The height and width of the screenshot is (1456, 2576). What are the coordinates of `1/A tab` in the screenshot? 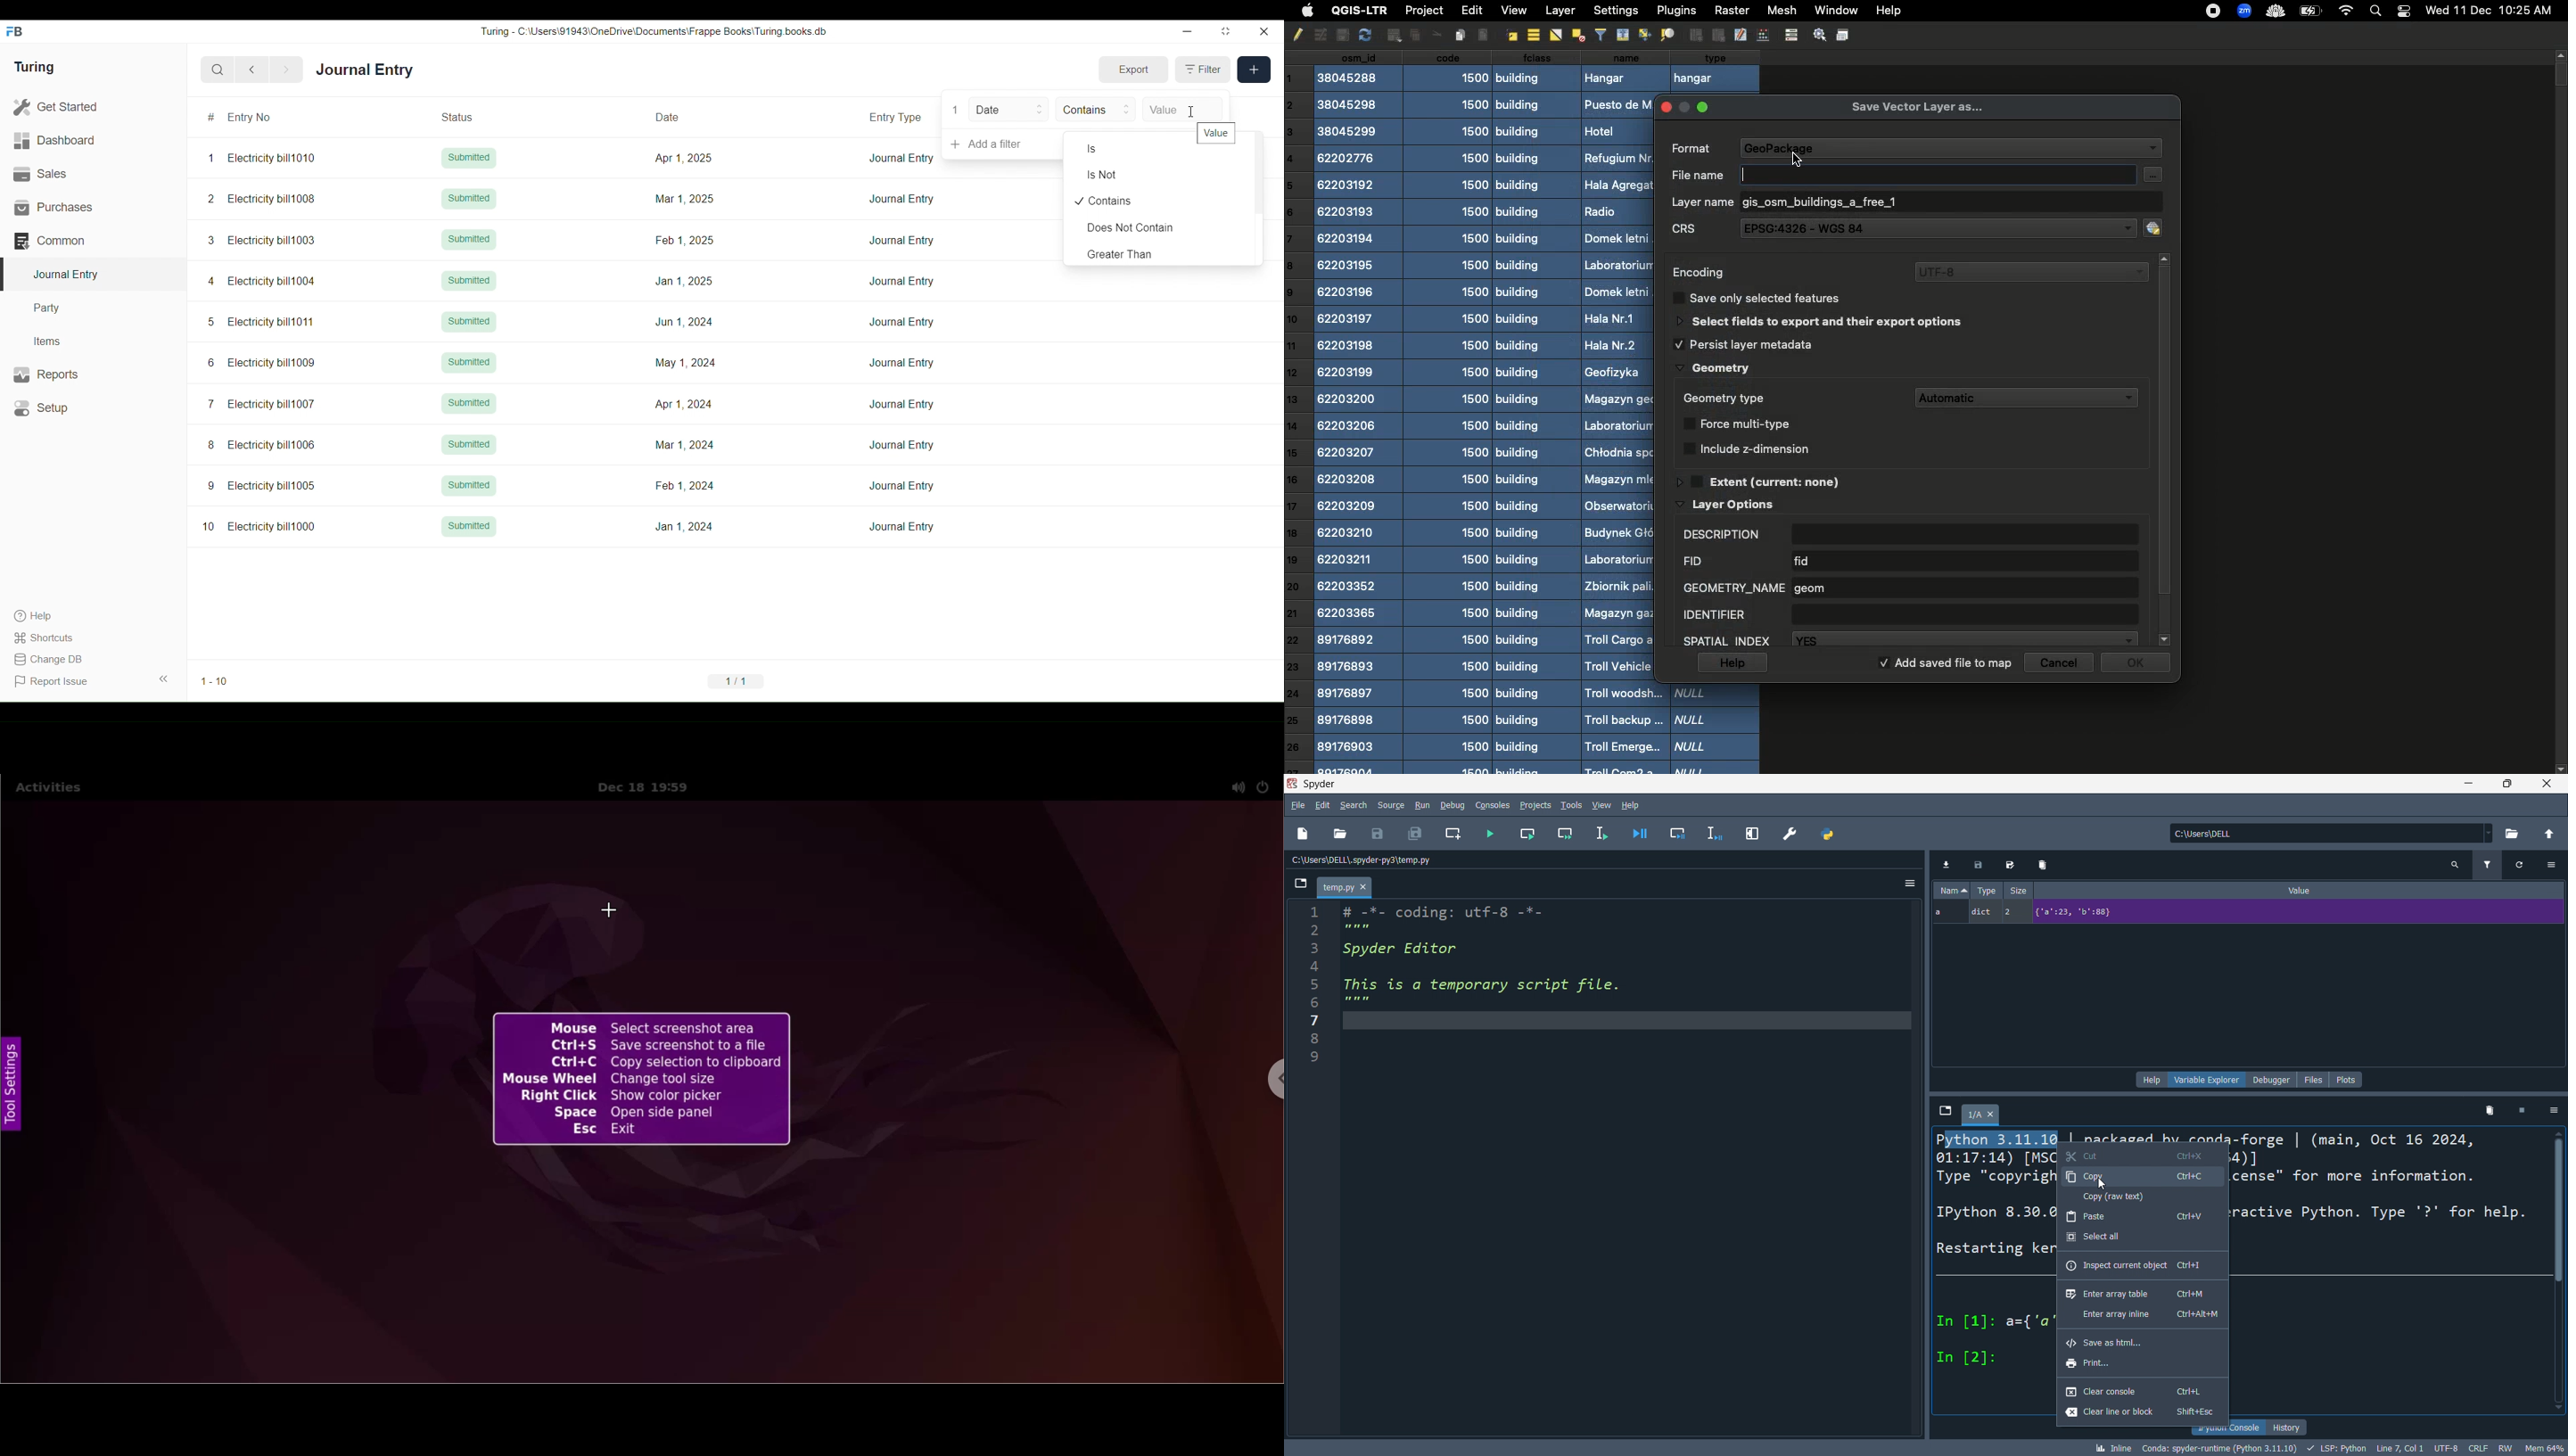 It's located at (1984, 1117).